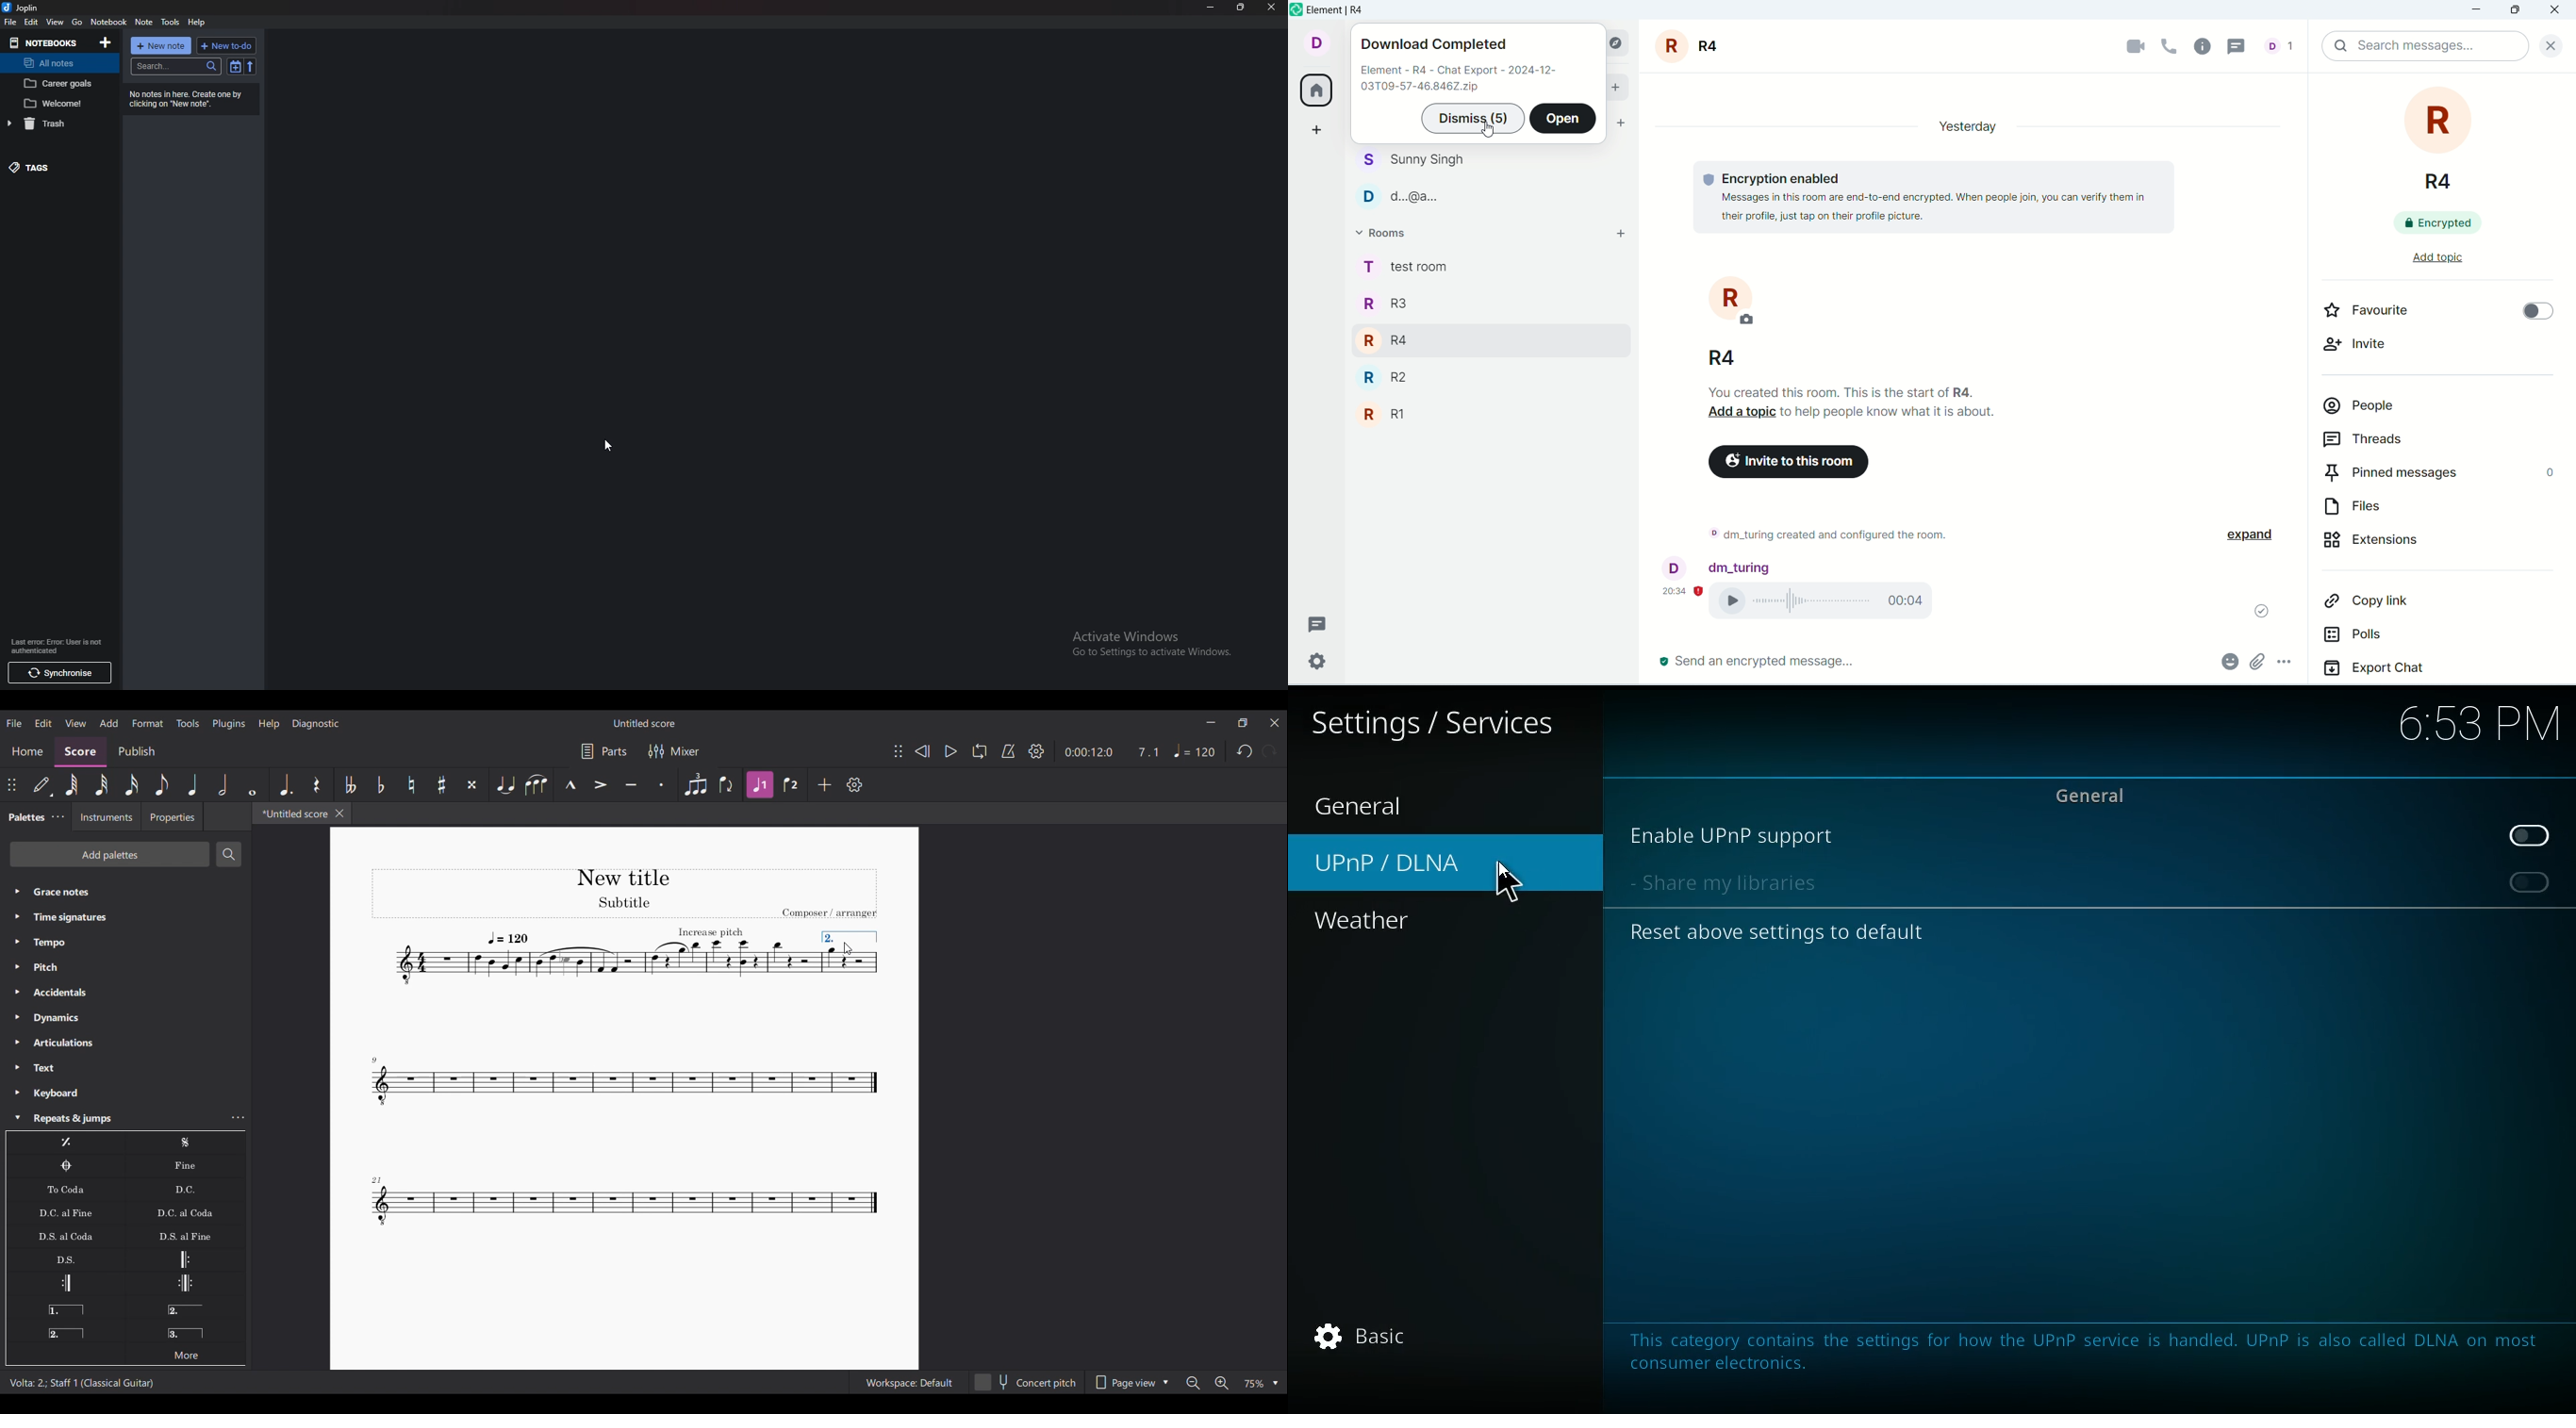 The height and width of the screenshot is (1428, 2576). What do you see at coordinates (909, 1382) in the screenshot?
I see `Workspace: Default` at bounding box center [909, 1382].